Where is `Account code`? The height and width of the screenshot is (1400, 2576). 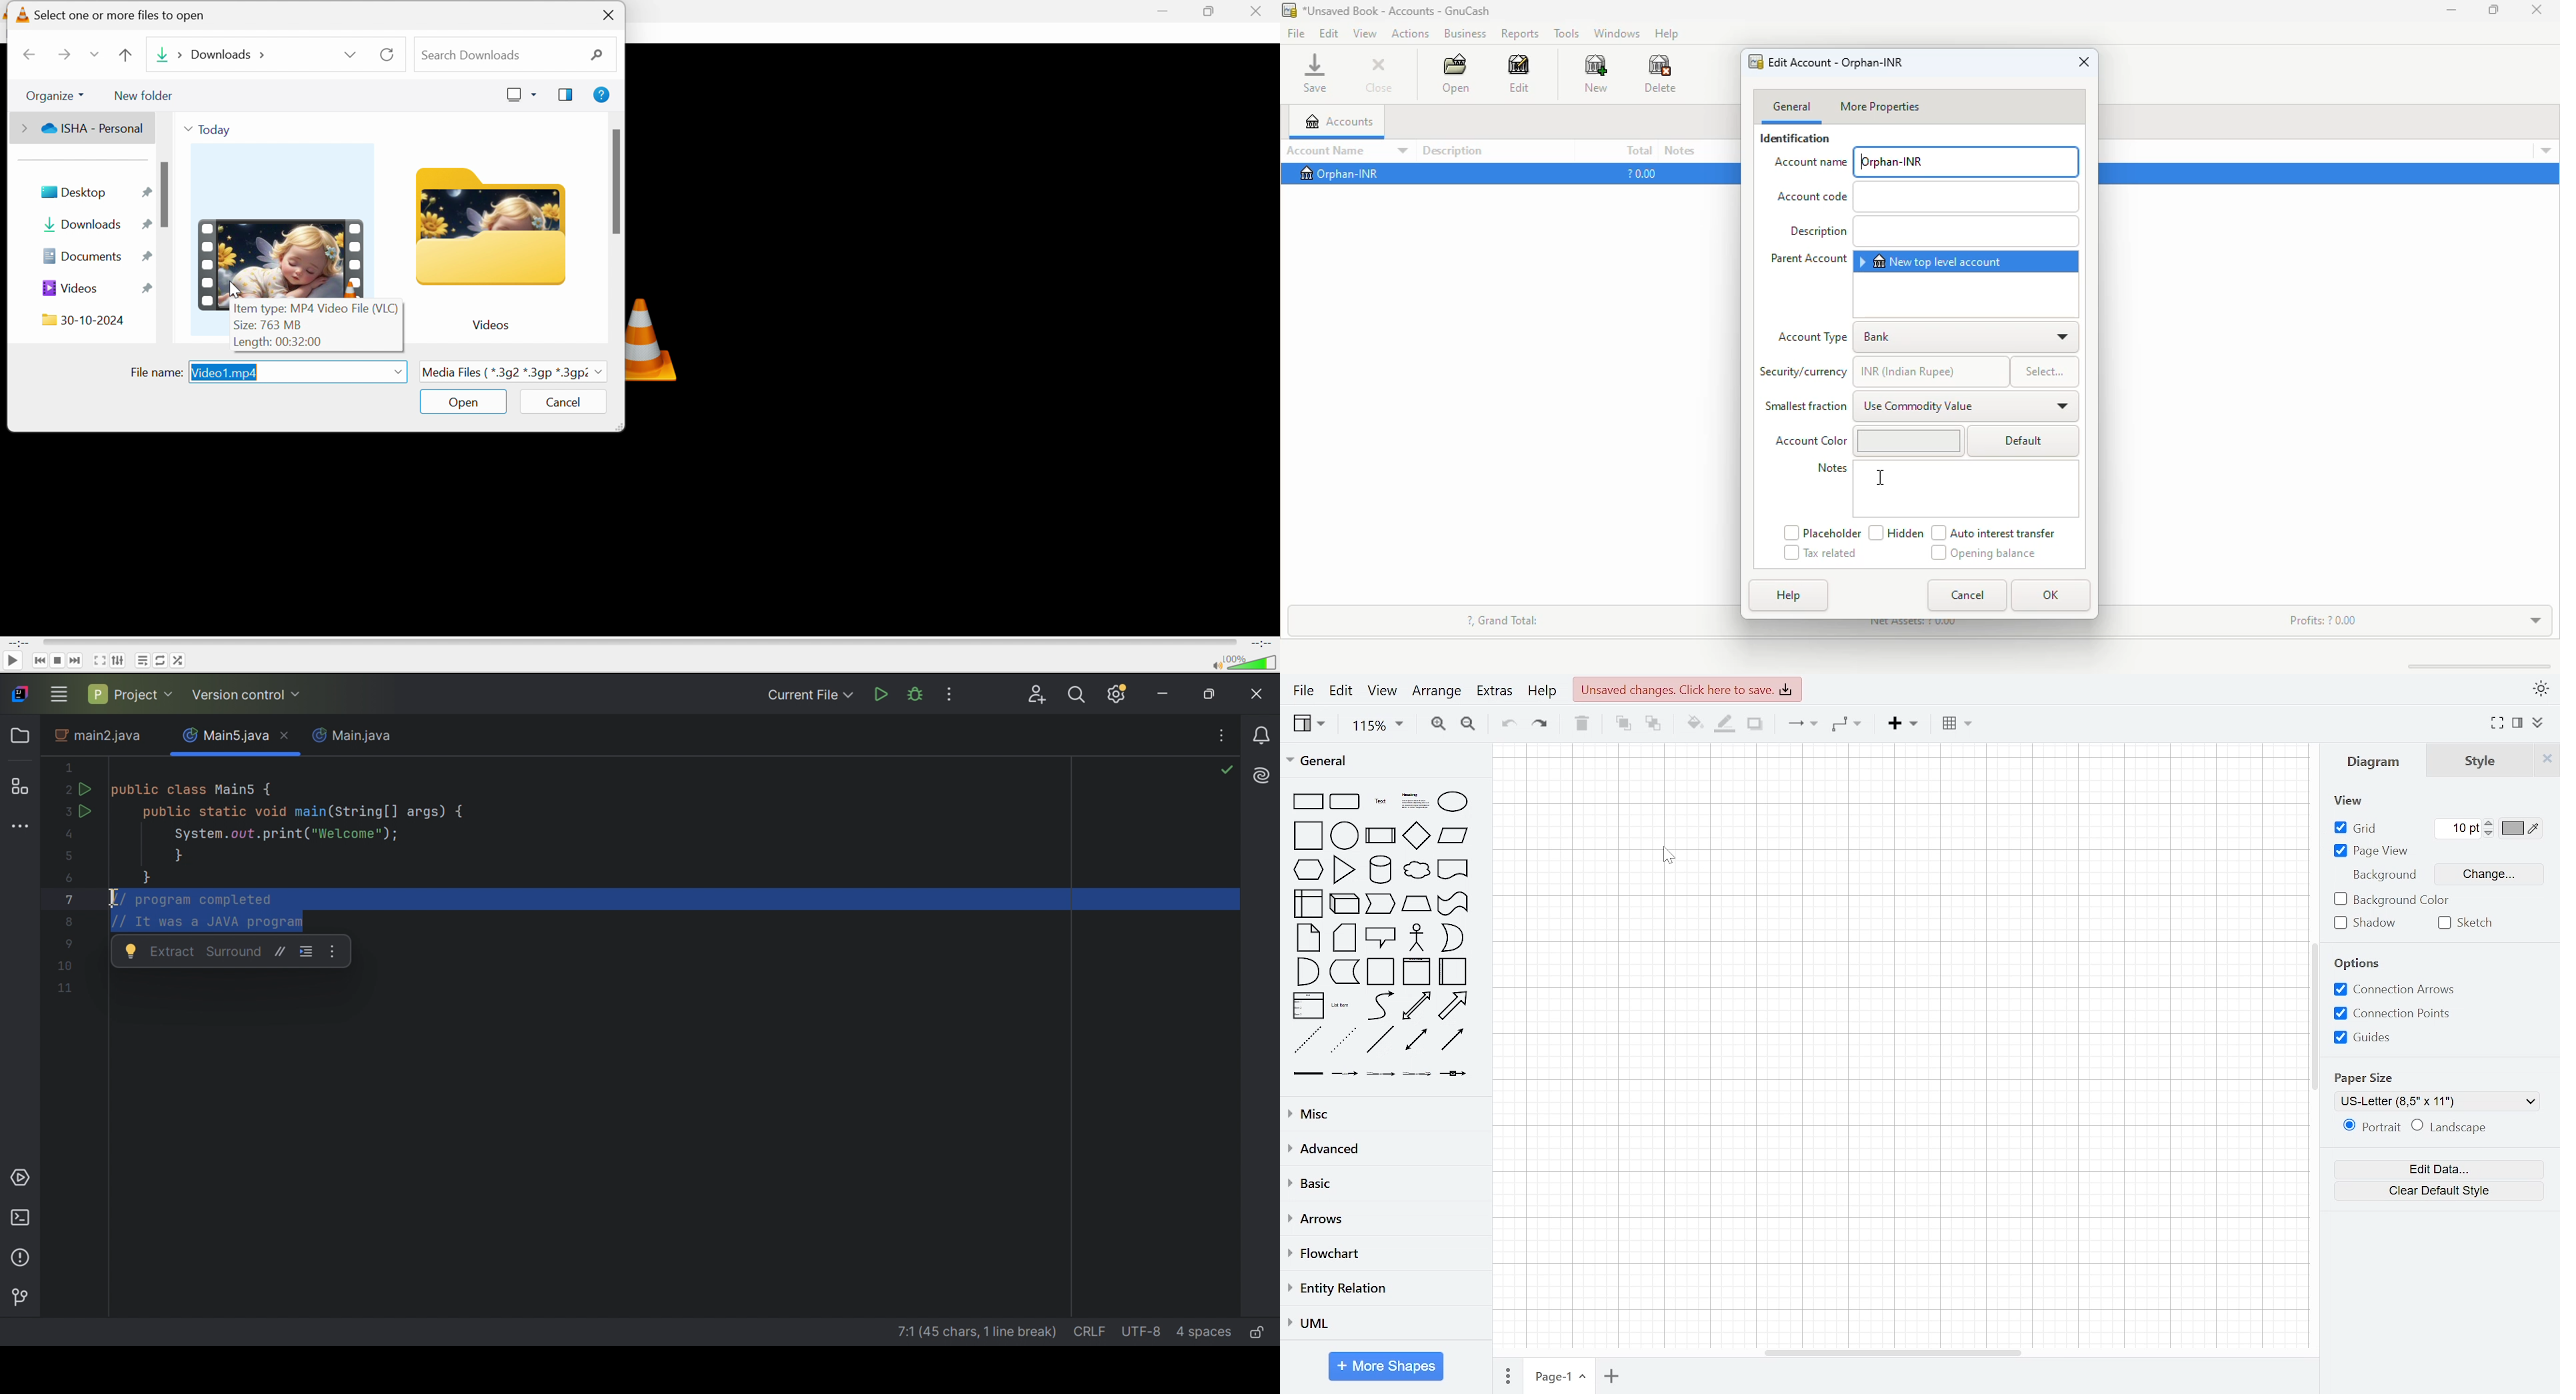 Account code is located at coordinates (1807, 198).